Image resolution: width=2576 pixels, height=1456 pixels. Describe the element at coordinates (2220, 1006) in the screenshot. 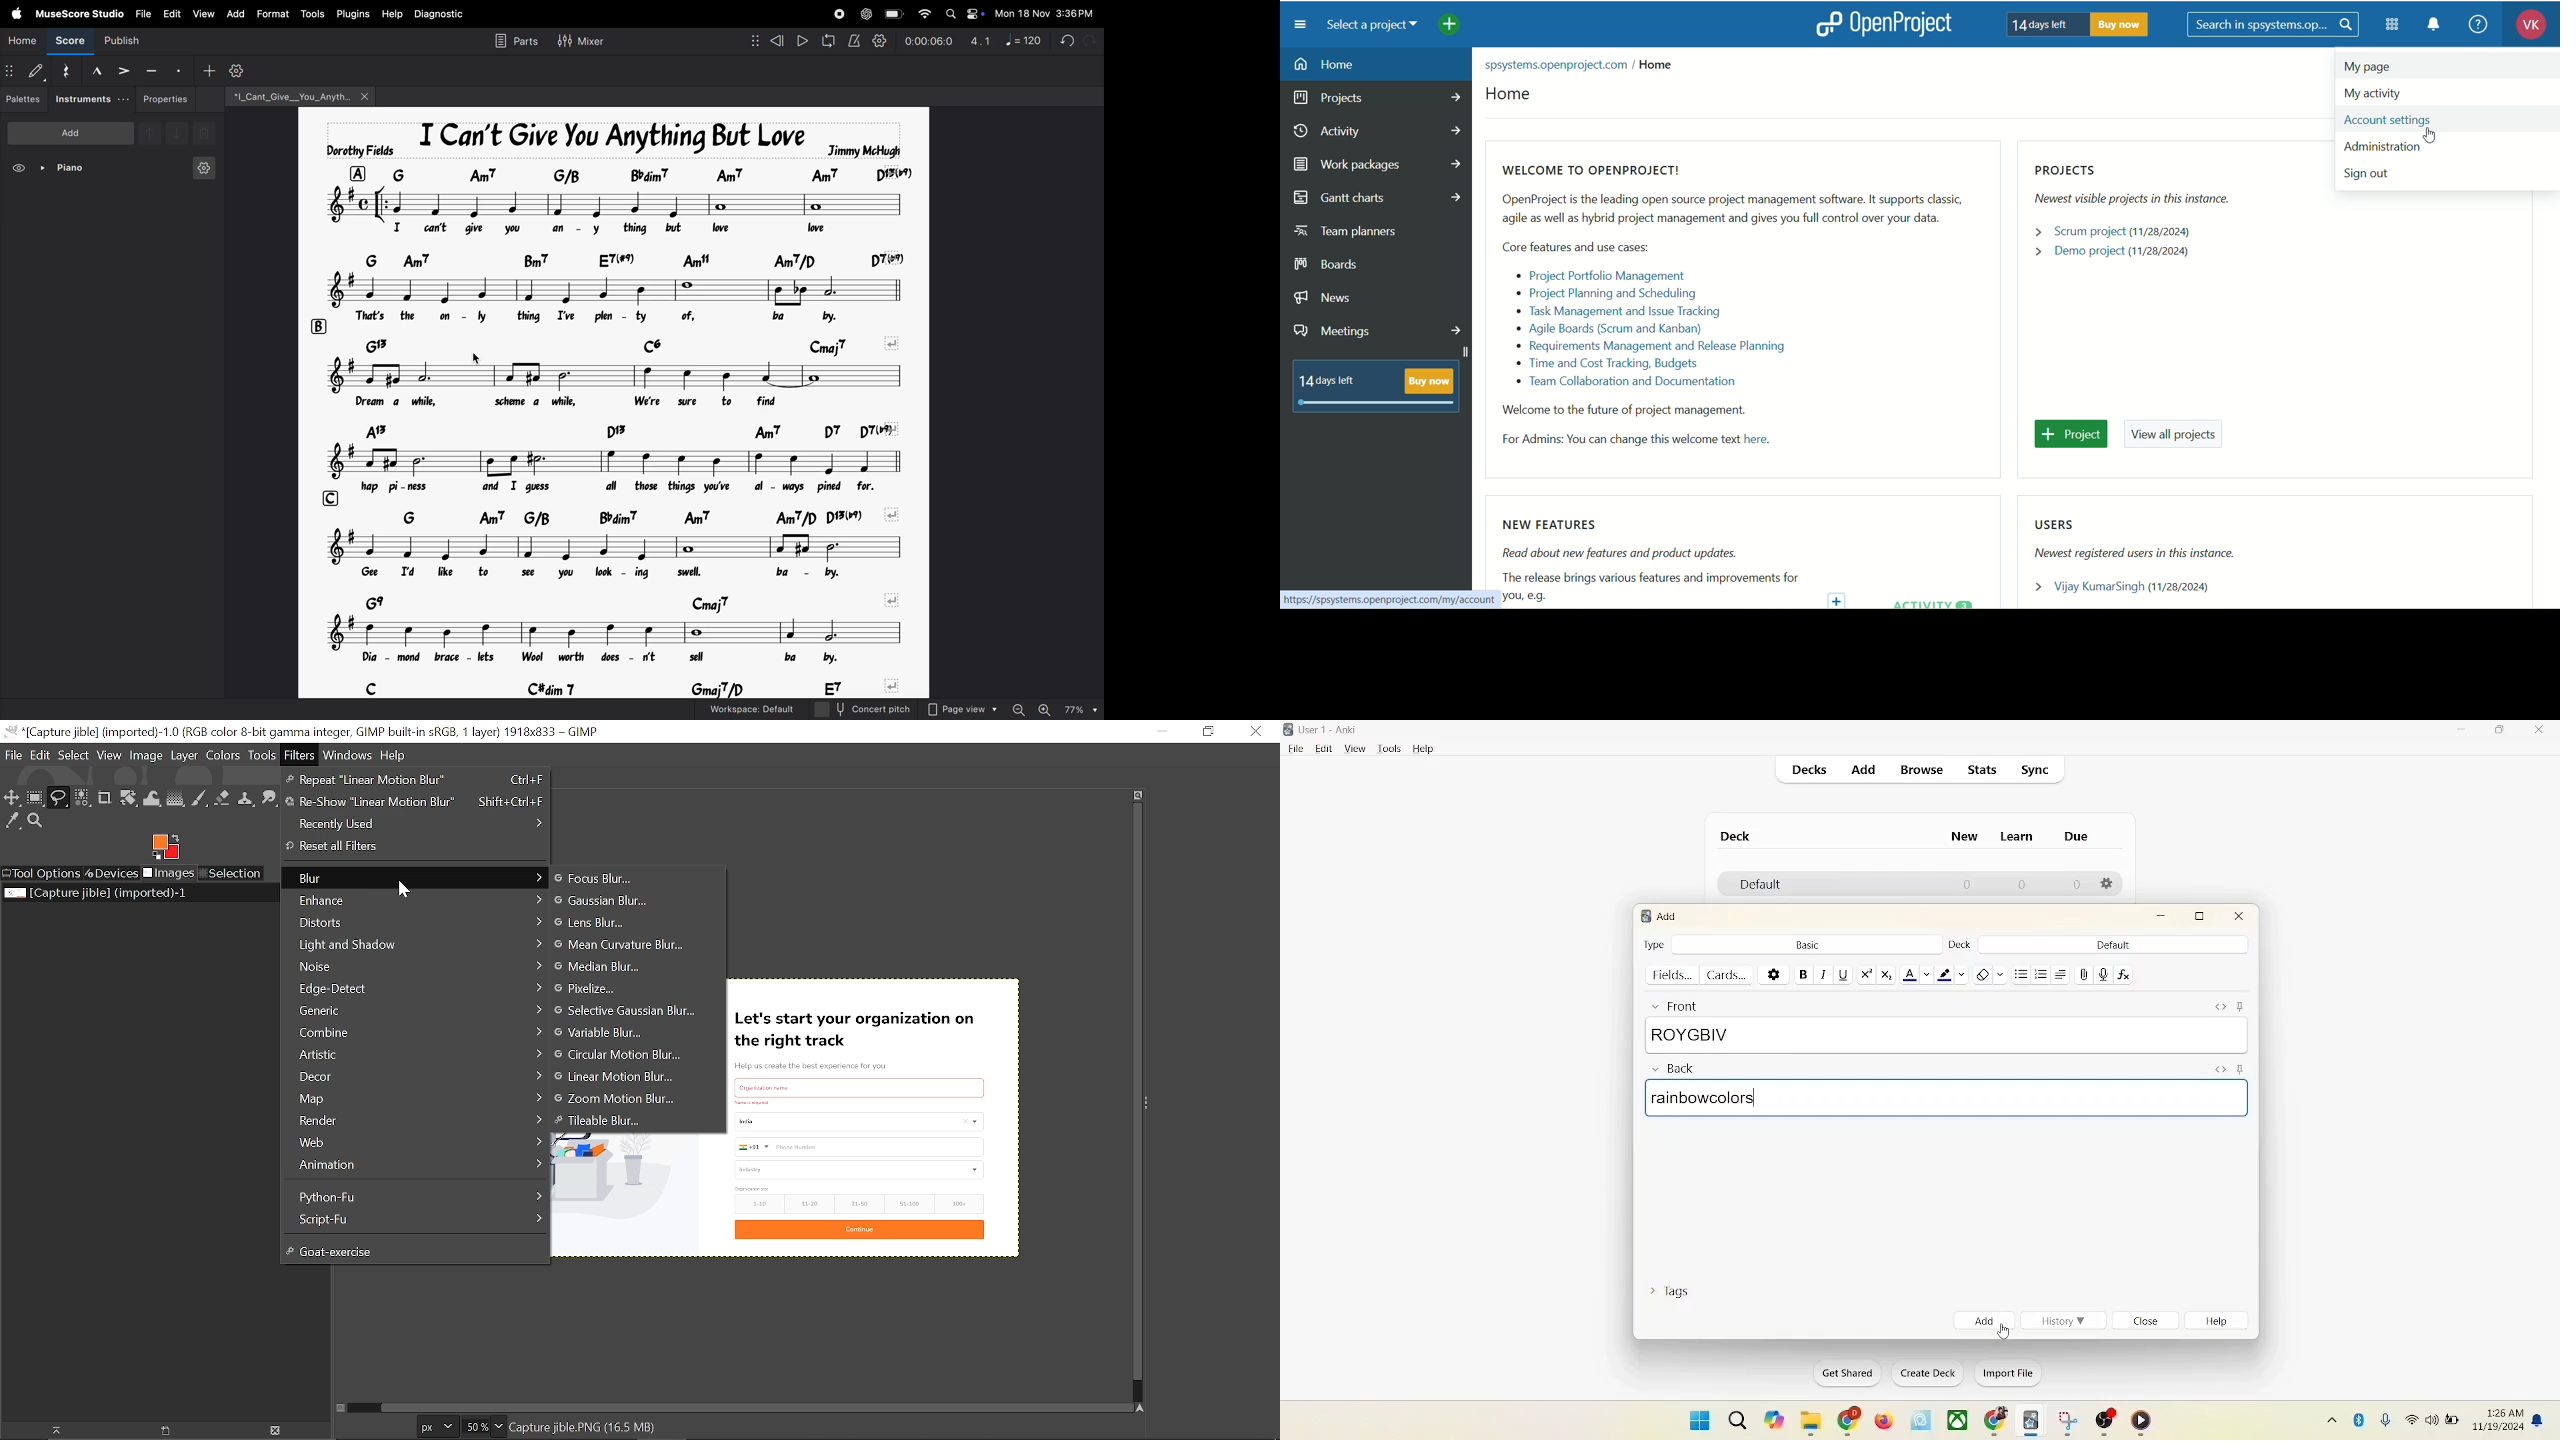

I see `HTML editor` at that location.